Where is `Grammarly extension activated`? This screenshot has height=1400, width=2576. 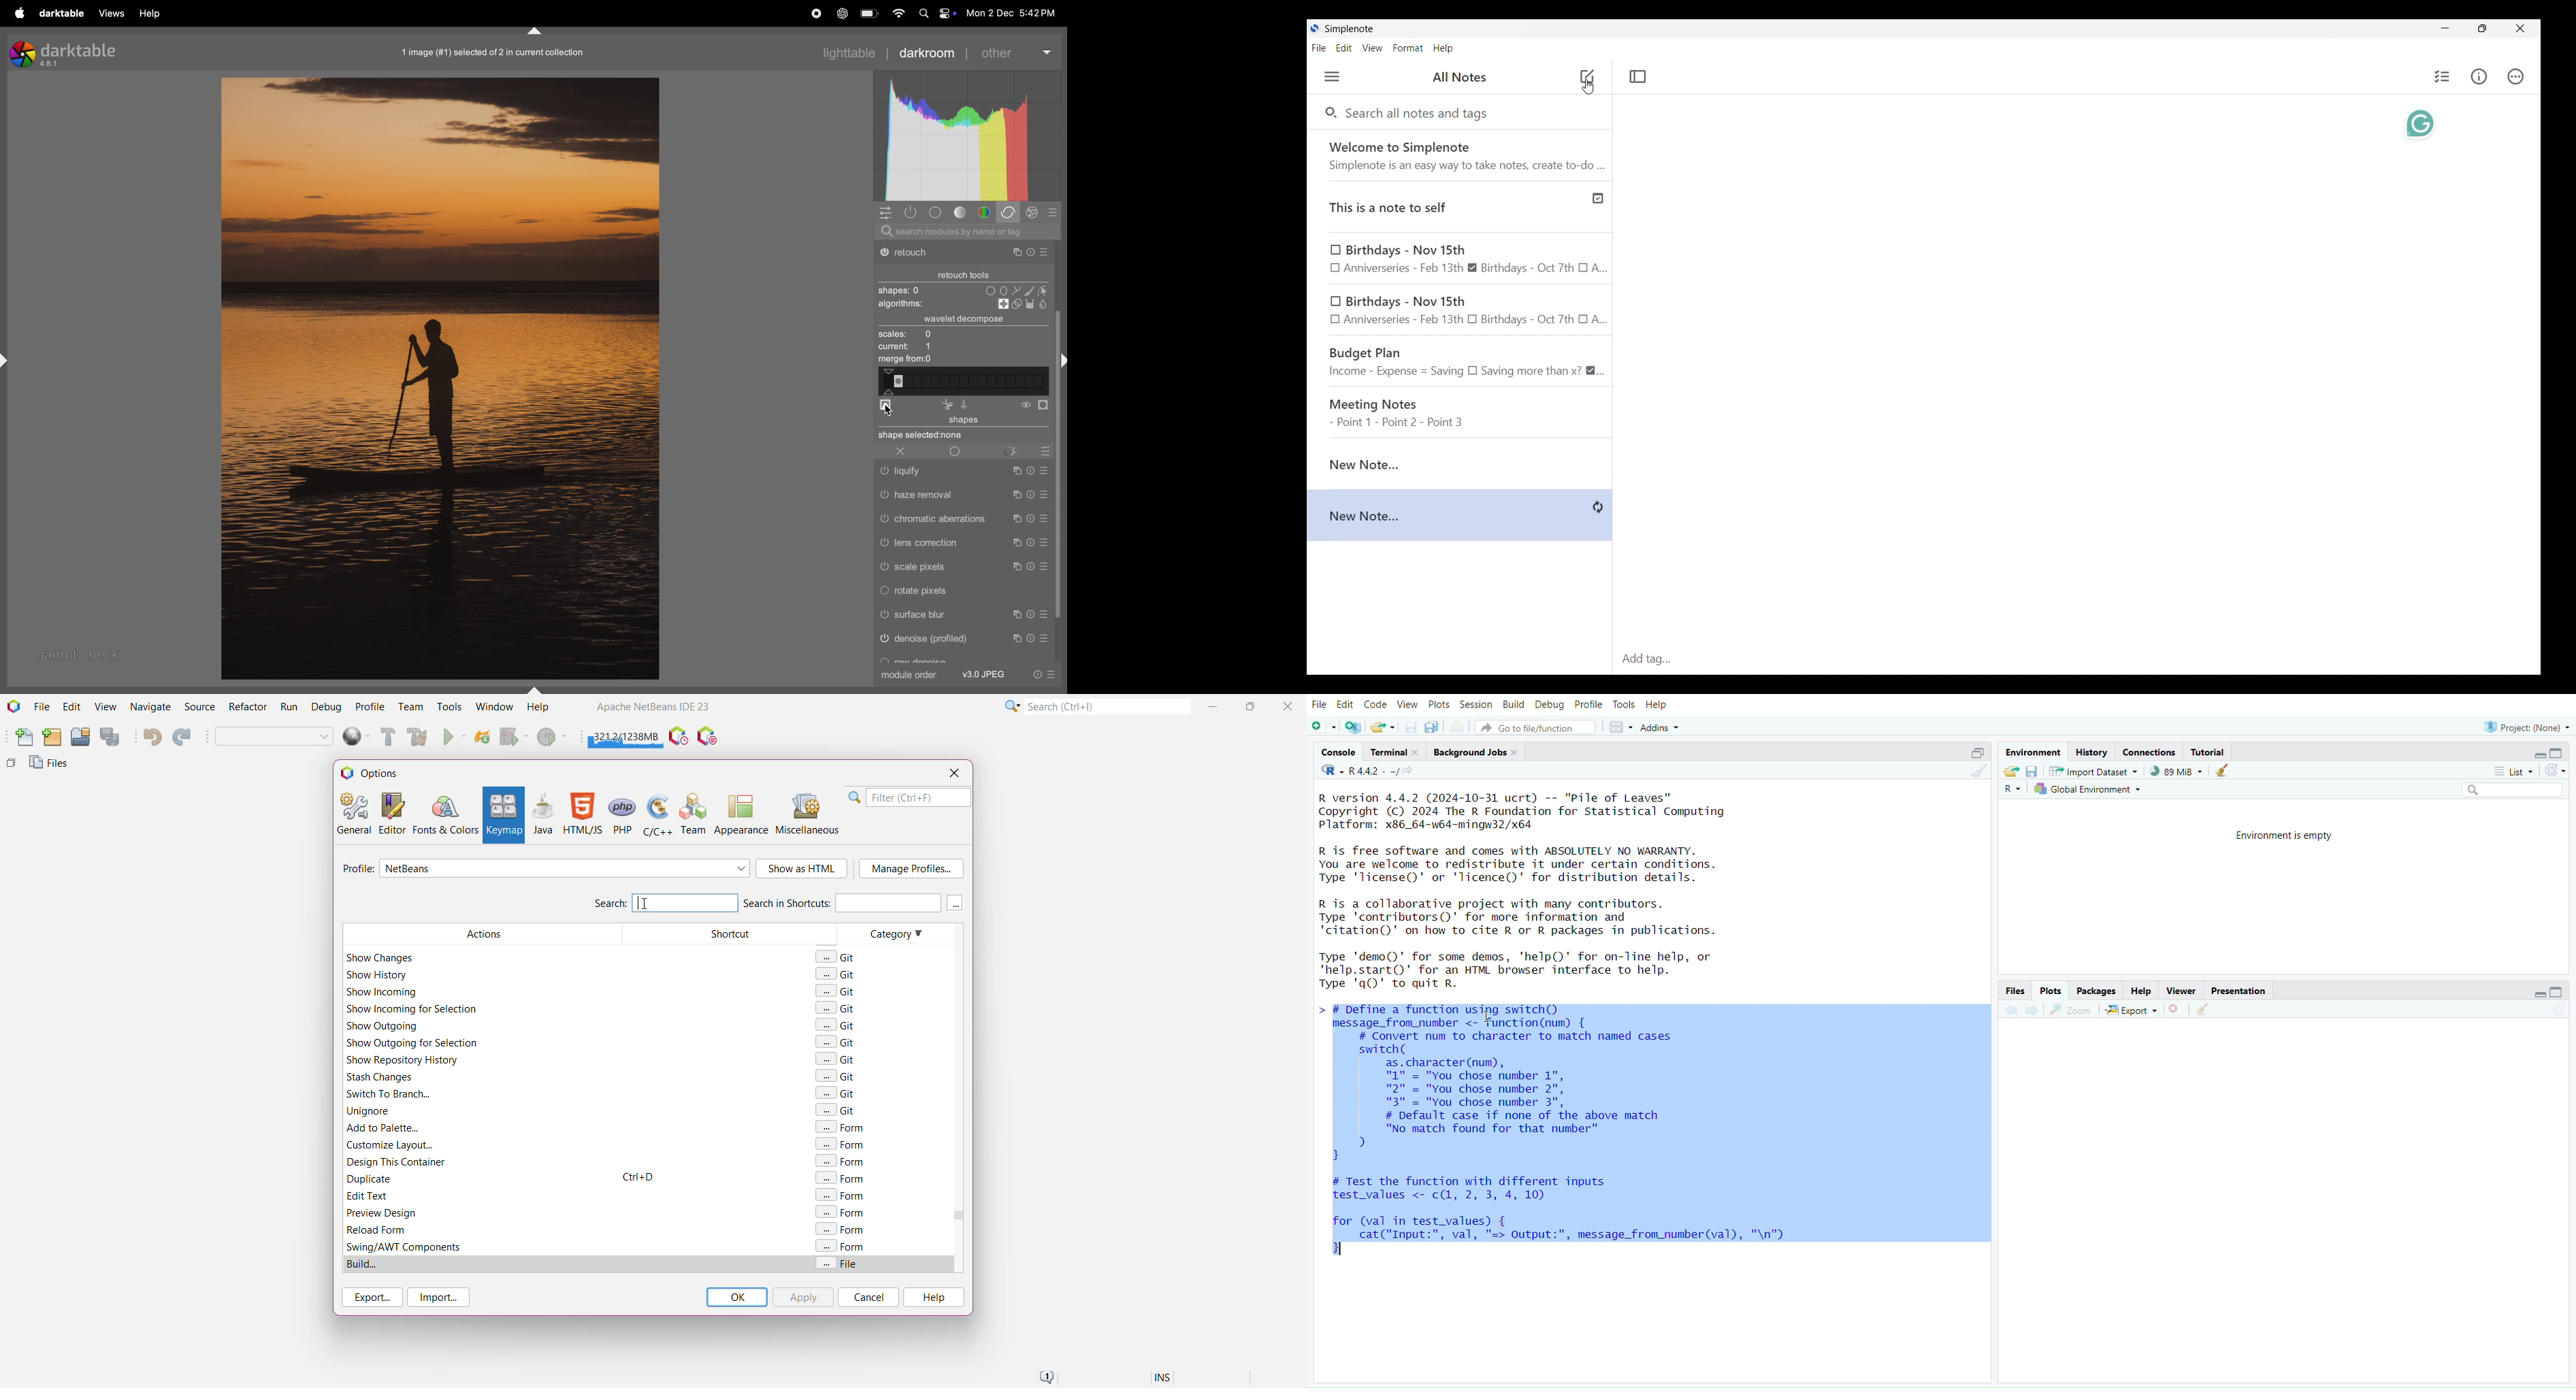 Grammarly extension activated is located at coordinates (2421, 123).